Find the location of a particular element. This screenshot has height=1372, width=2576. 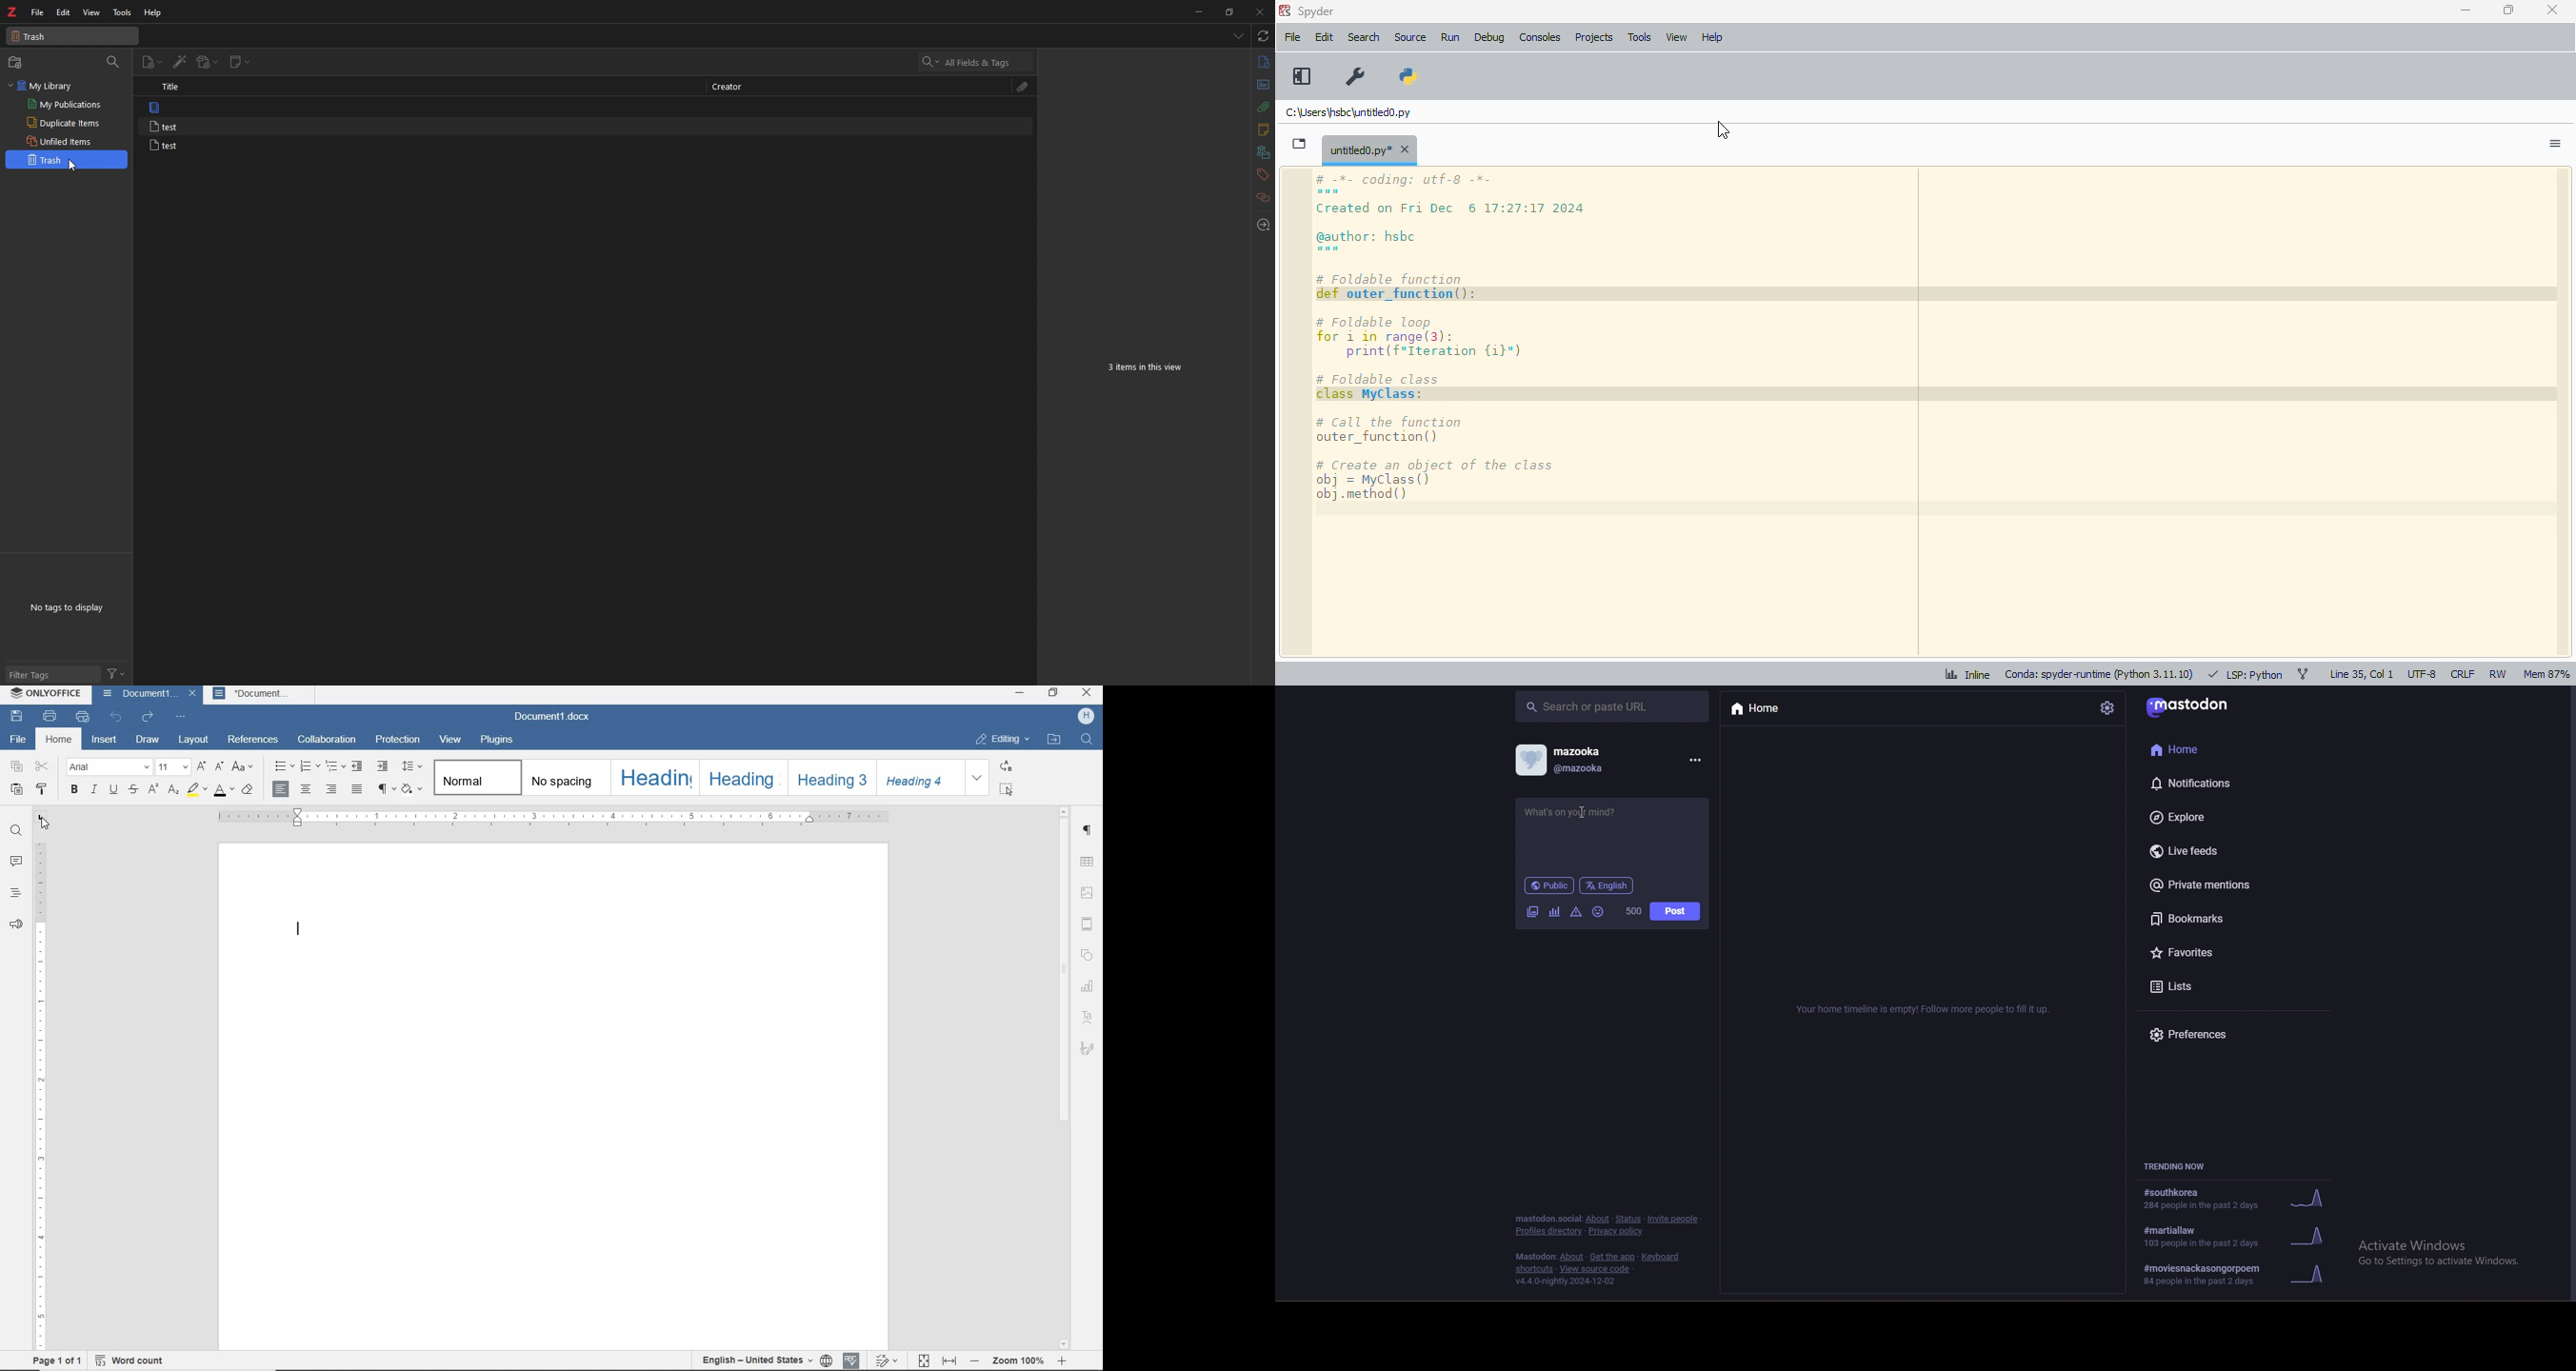

run is located at coordinates (1450, 37).